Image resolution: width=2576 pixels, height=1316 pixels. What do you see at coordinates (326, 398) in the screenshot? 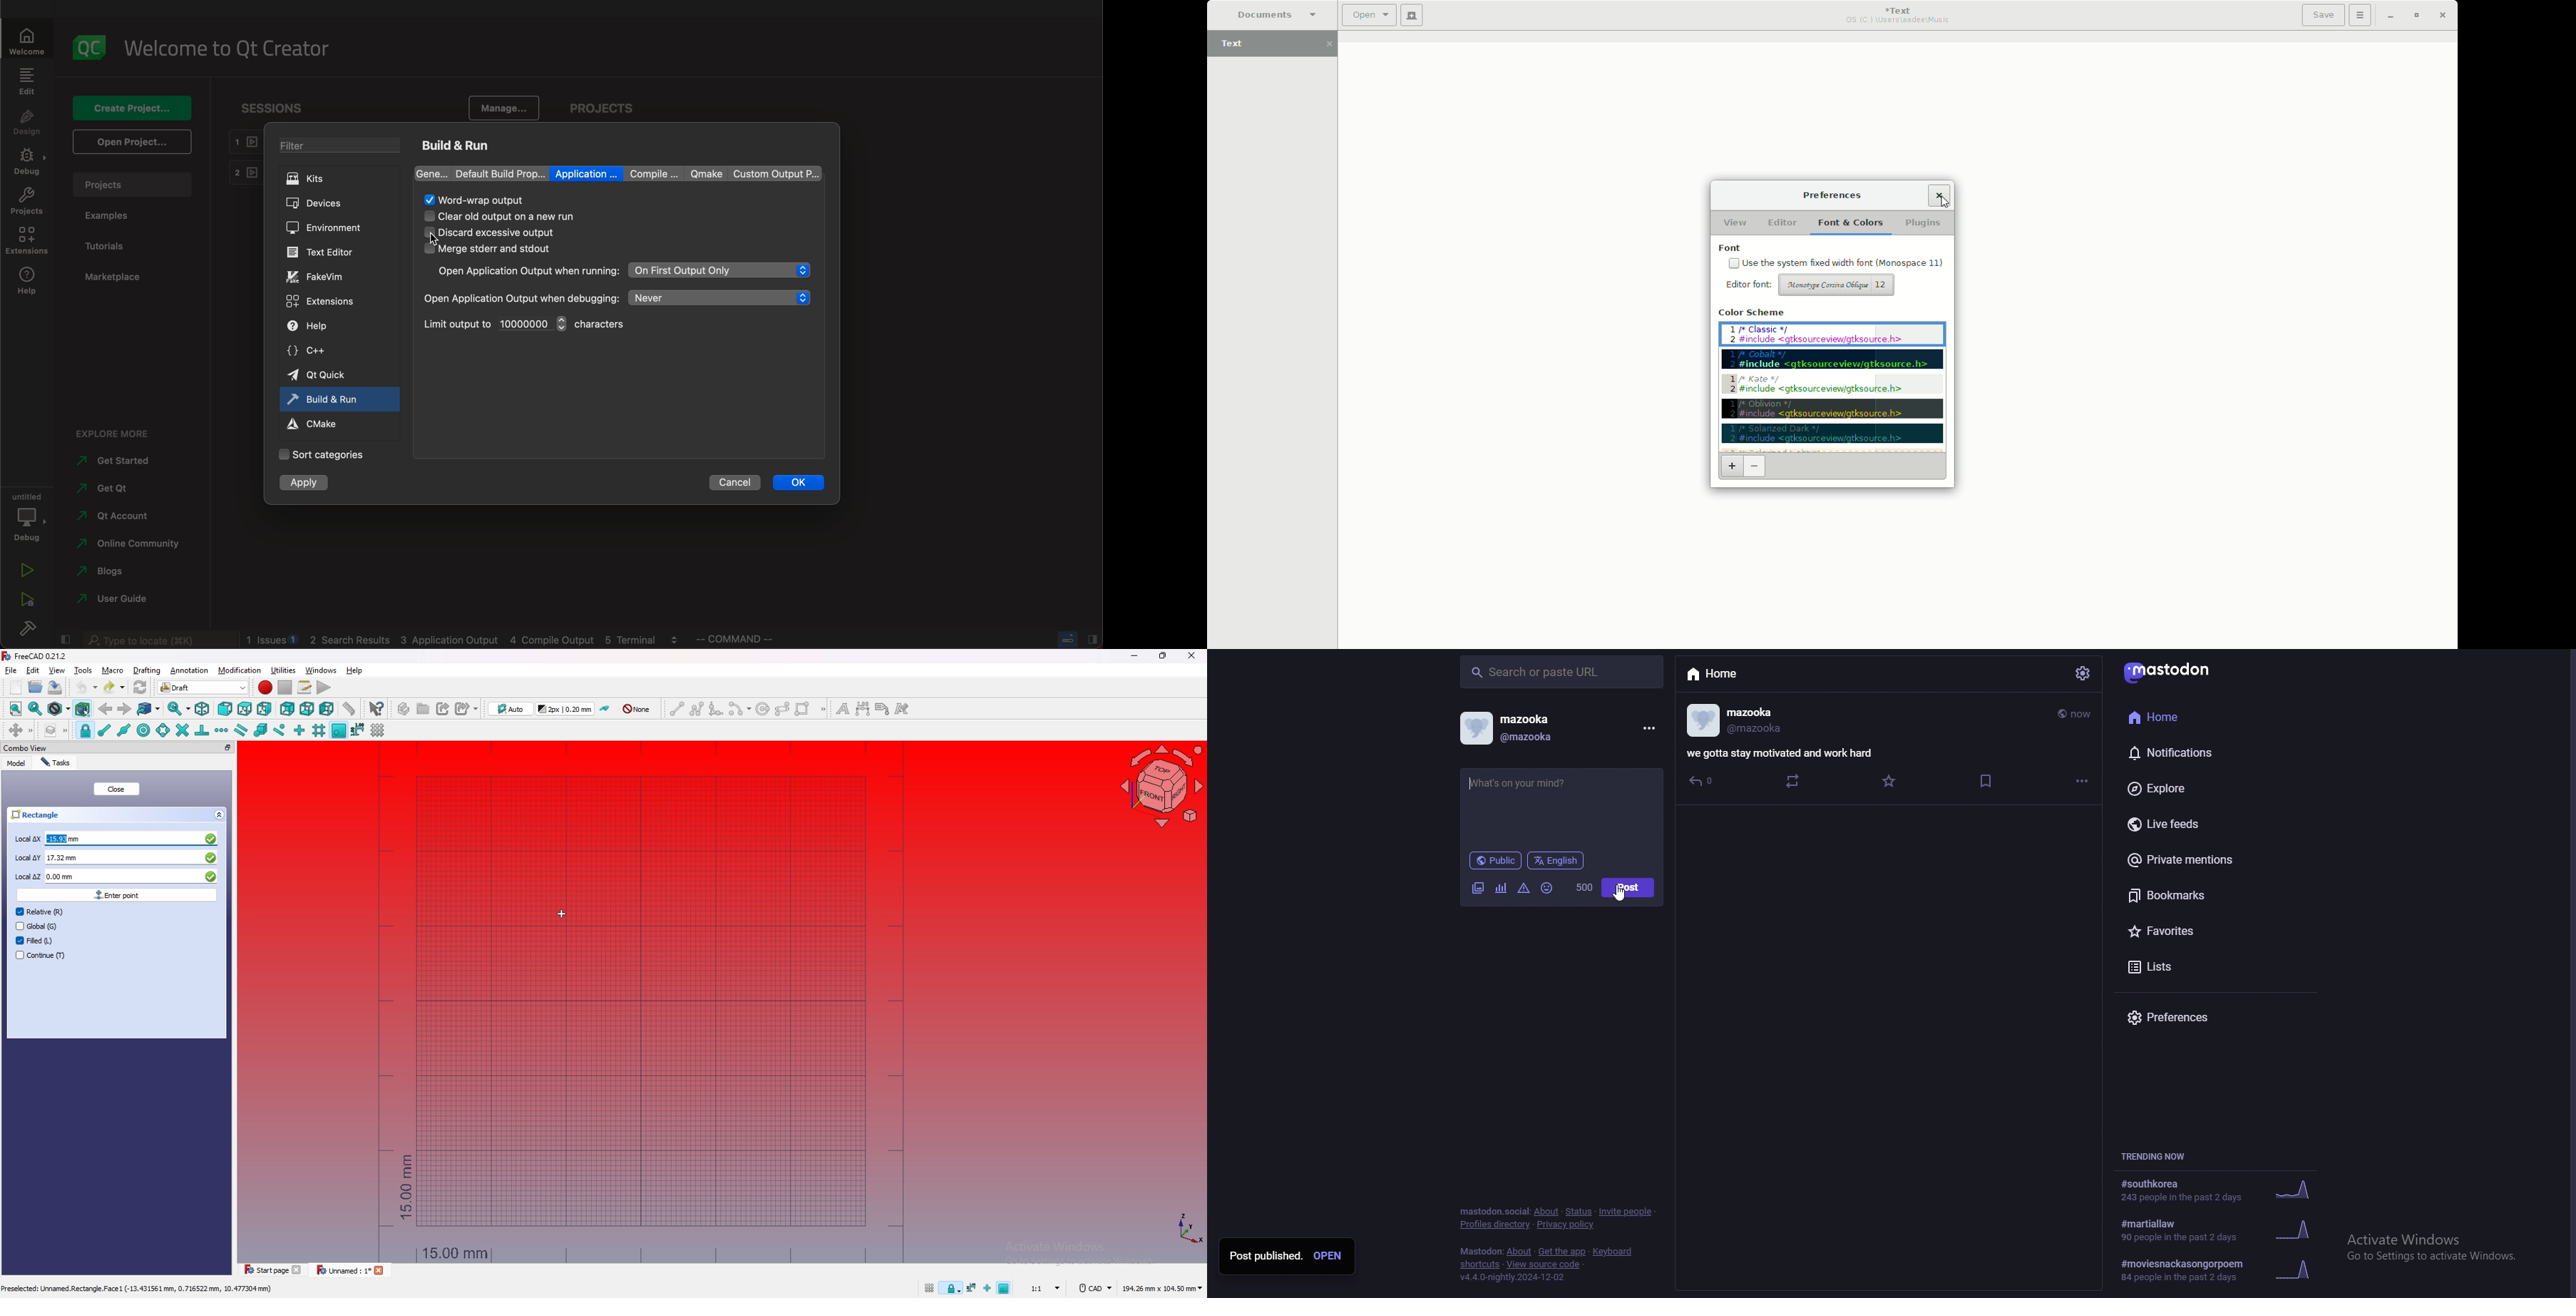
I see `build and run` at bounding box center [326, 398].